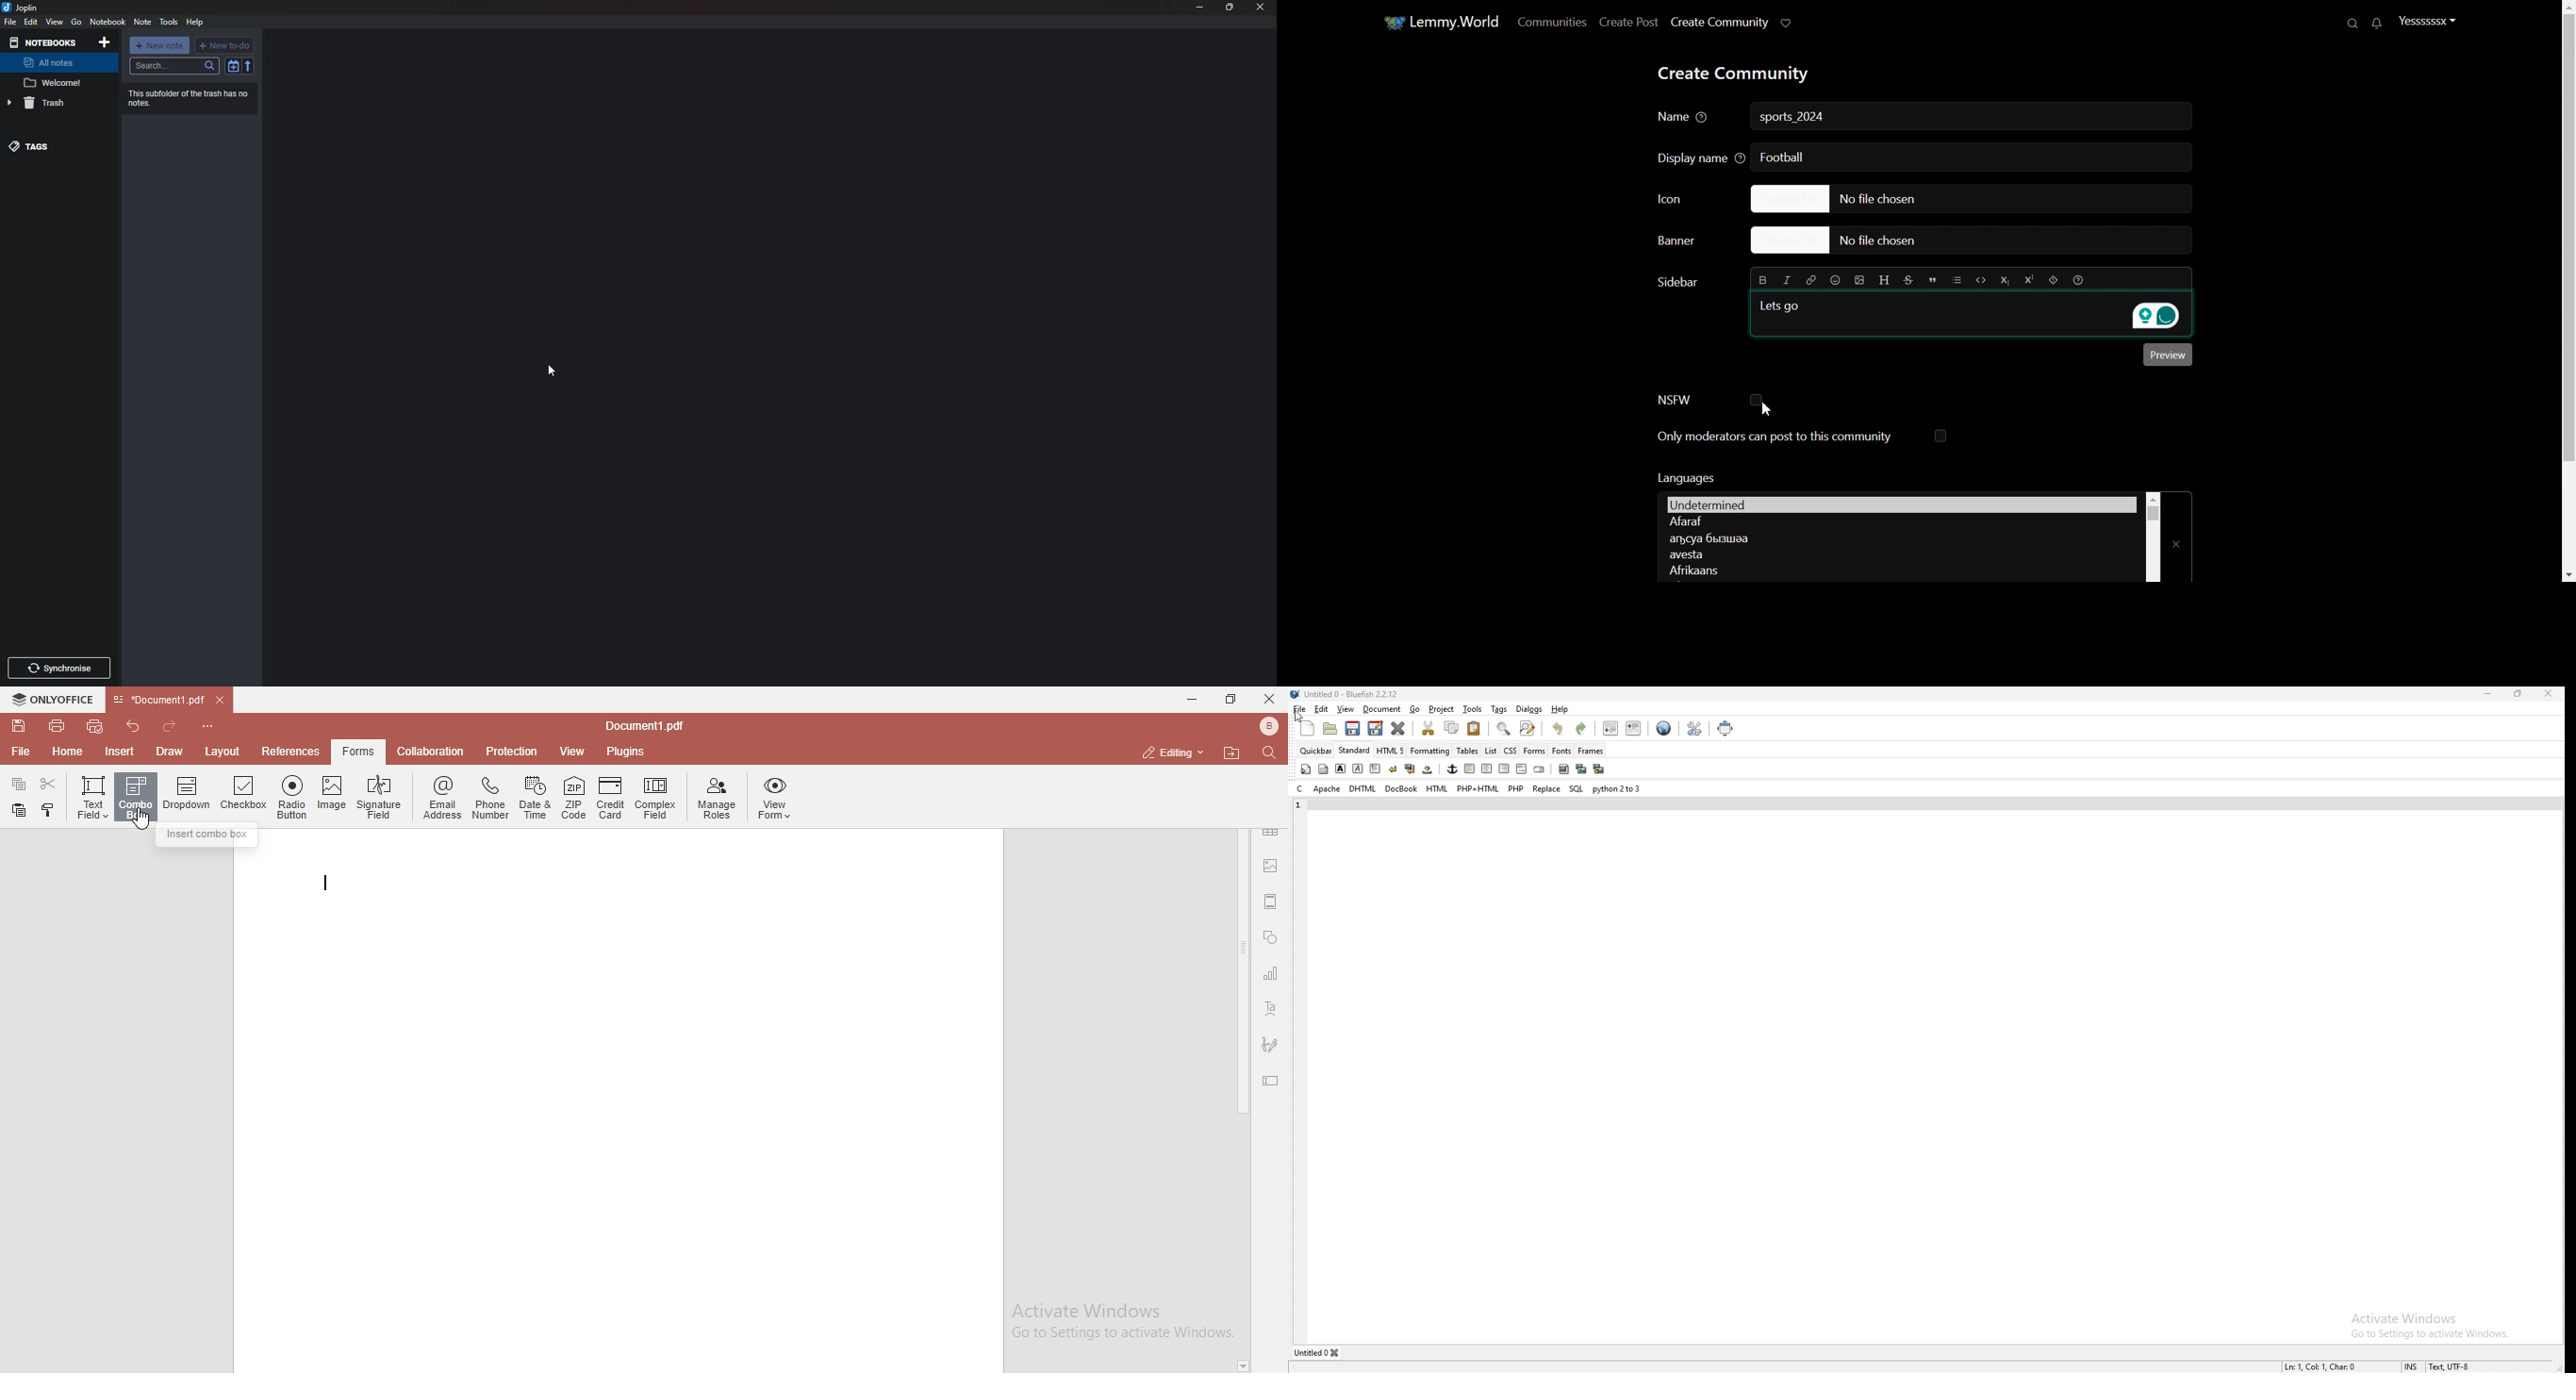 This screenshot has height=1400, width=2576. I want to click on quickstart, so click(1305, 769).